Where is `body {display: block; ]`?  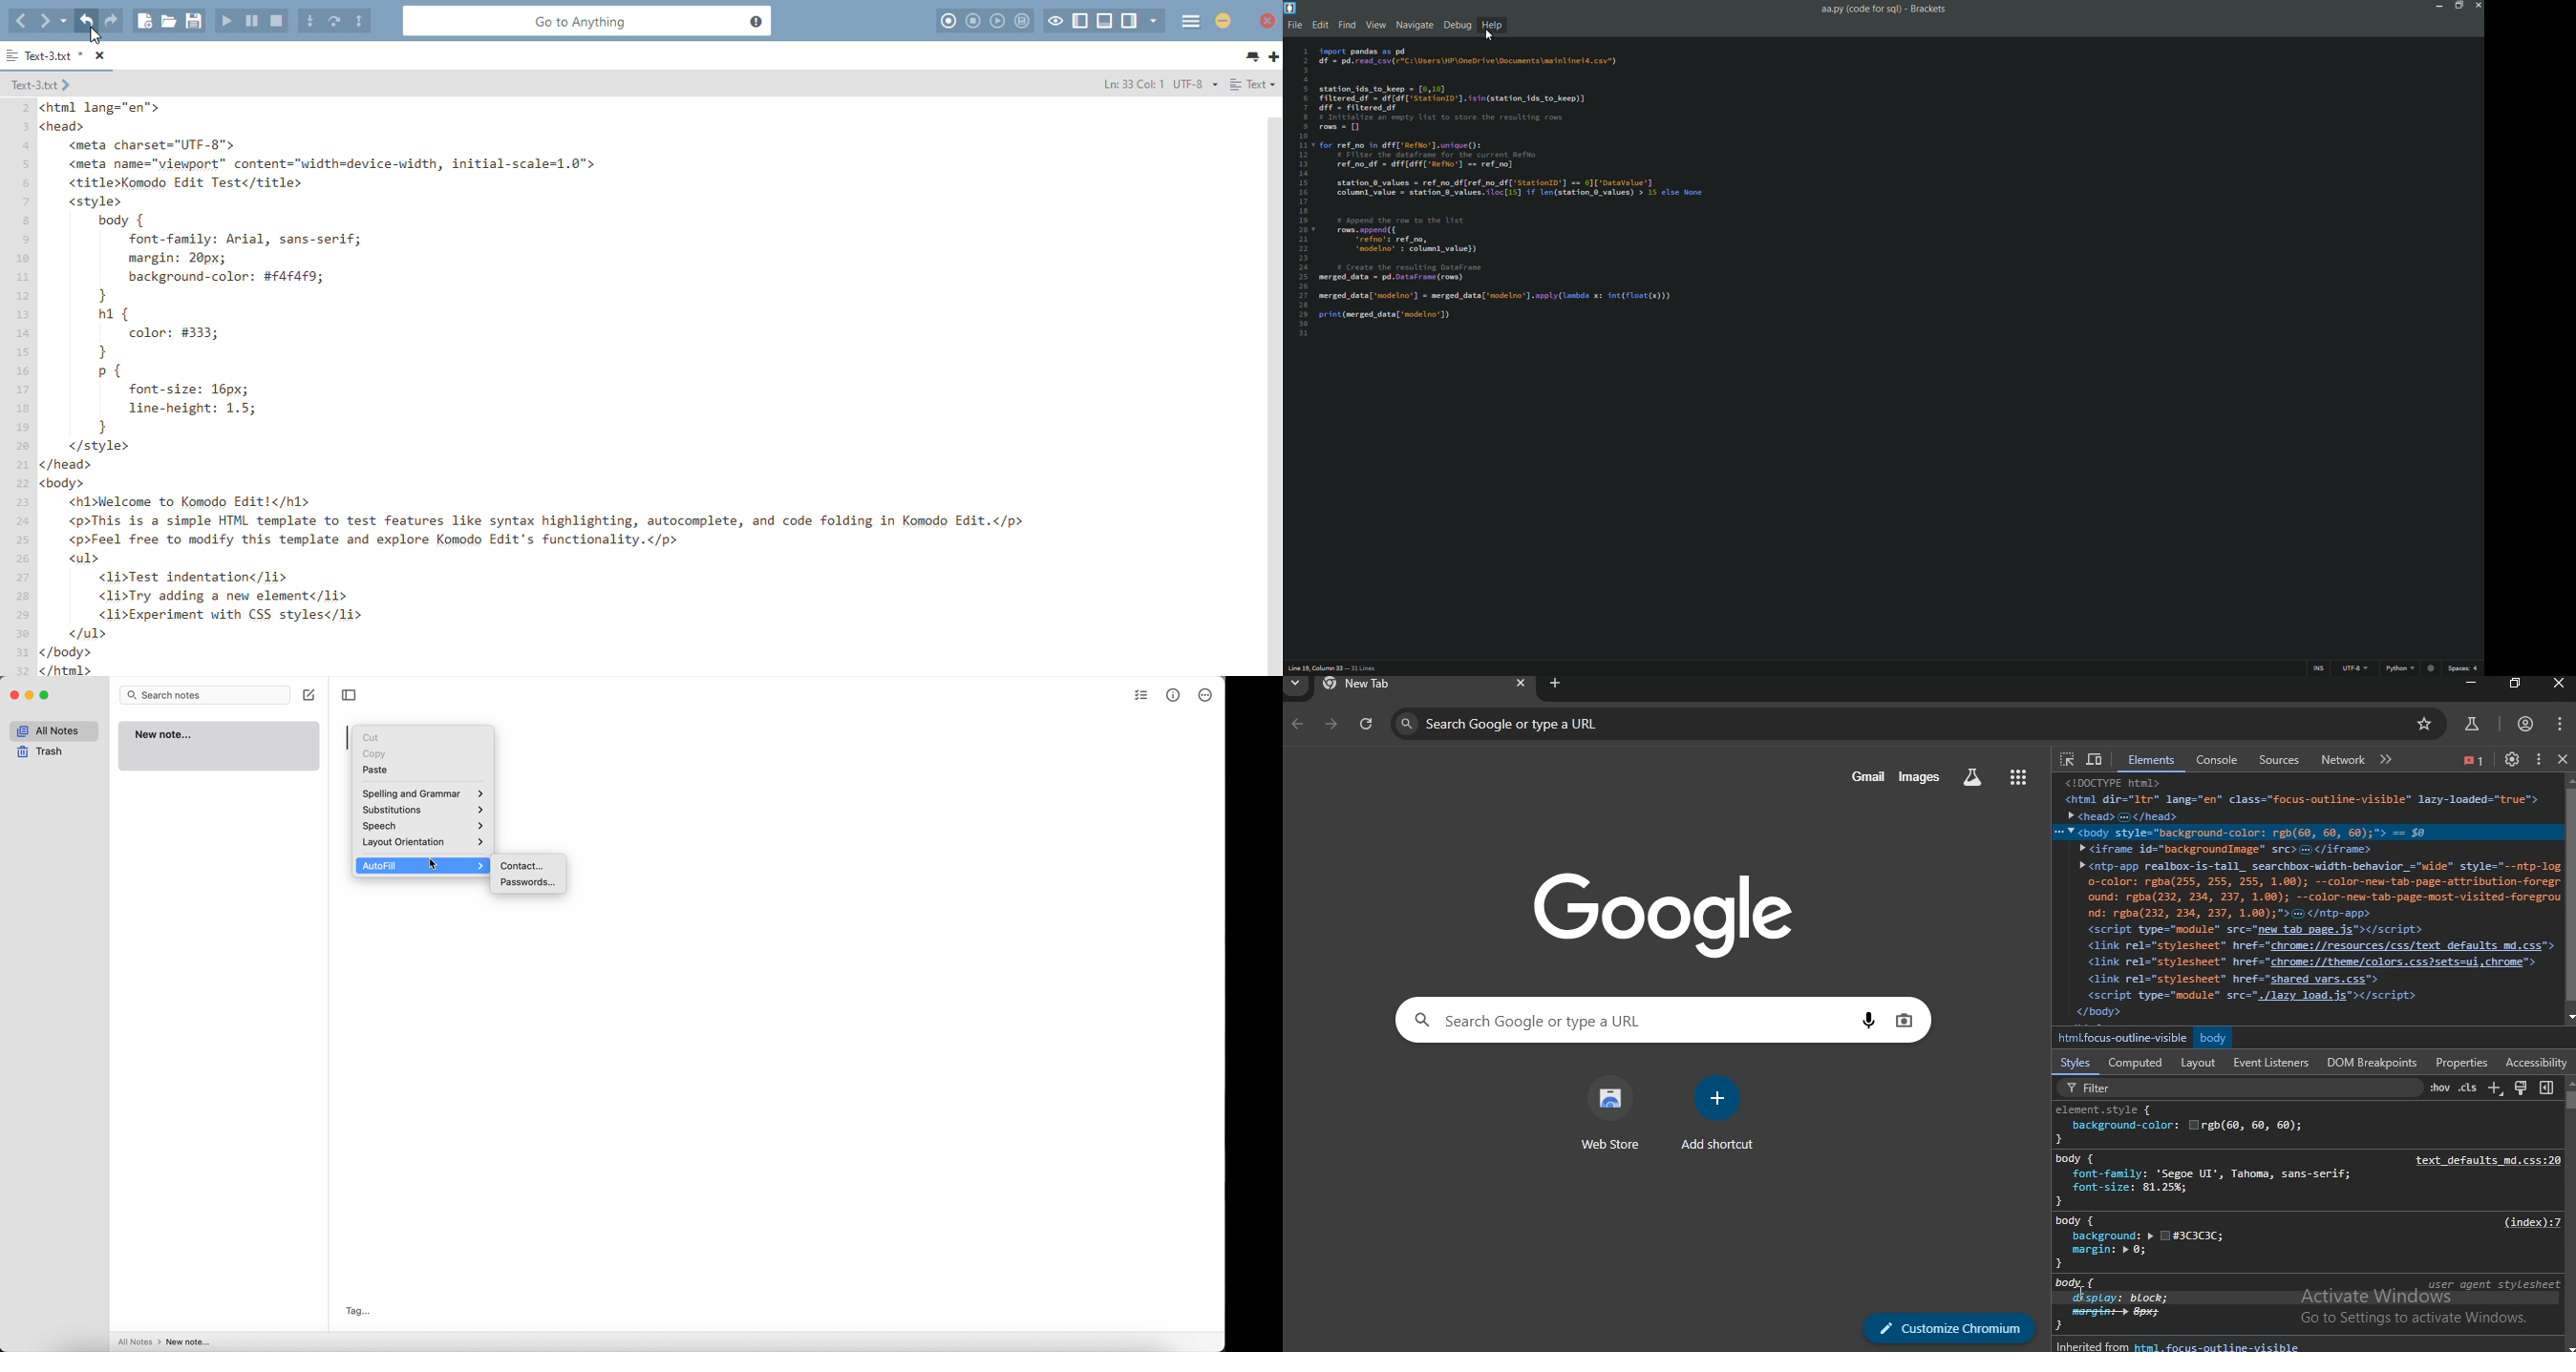
body {display: block; ] is located at coordinates (2116, 1304).